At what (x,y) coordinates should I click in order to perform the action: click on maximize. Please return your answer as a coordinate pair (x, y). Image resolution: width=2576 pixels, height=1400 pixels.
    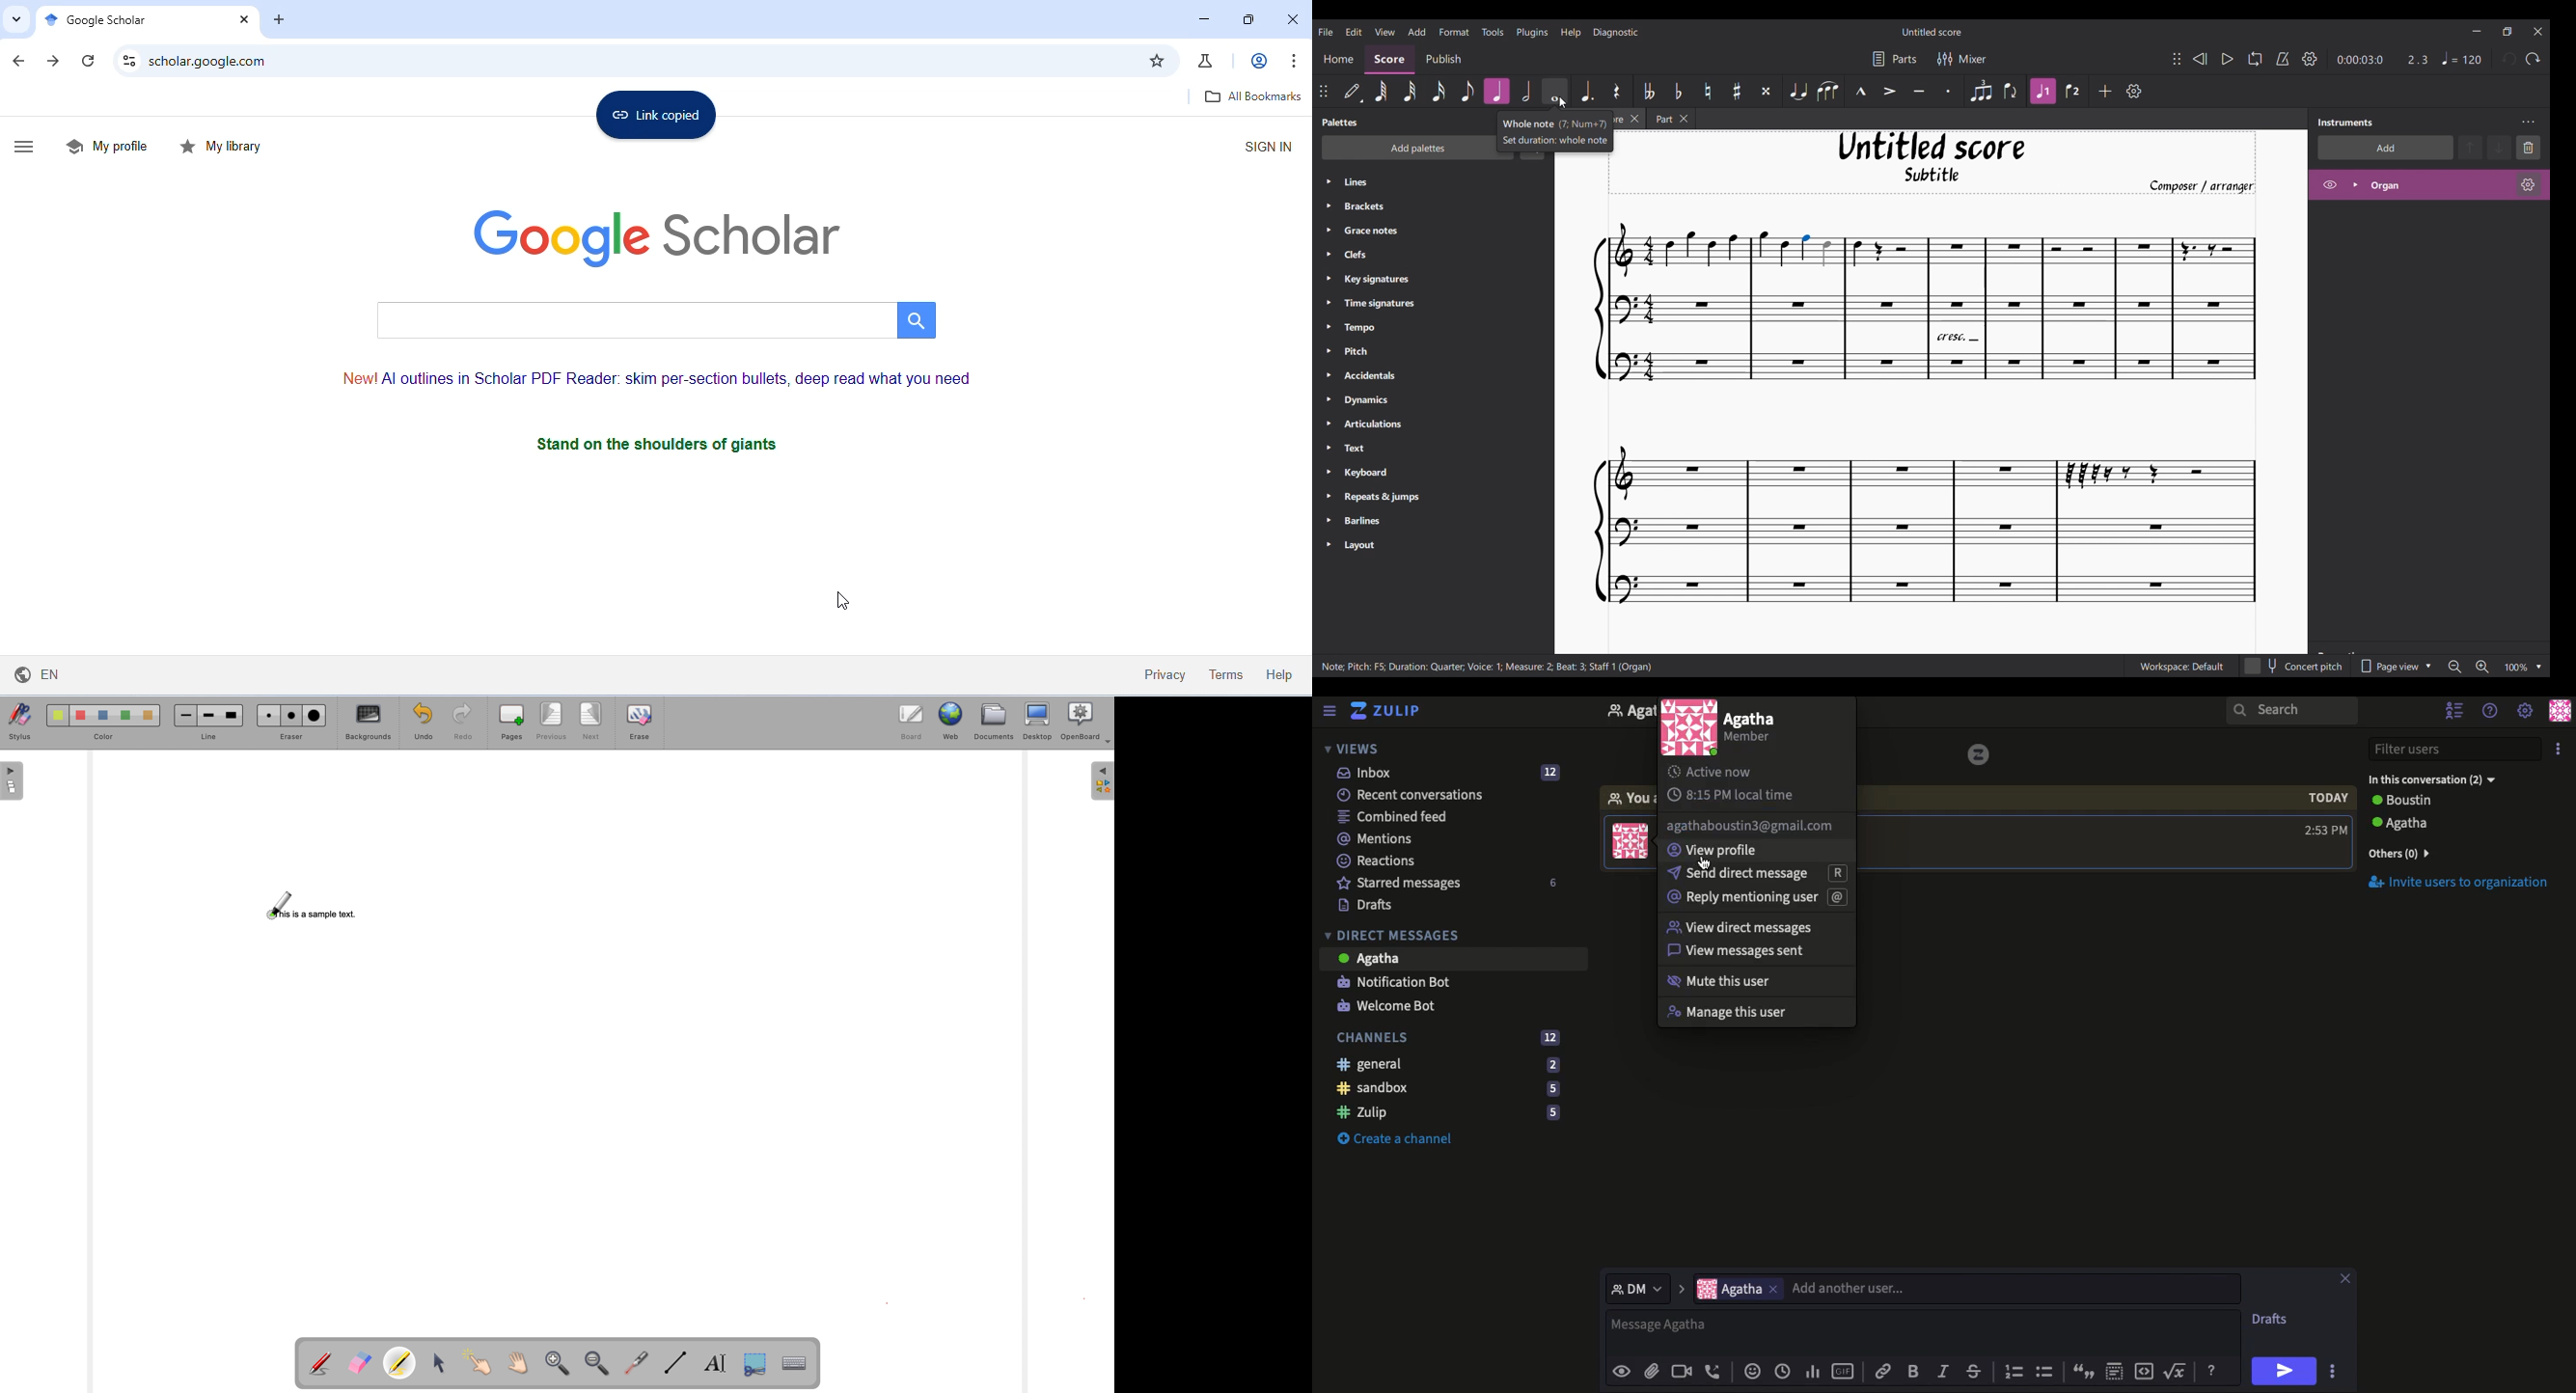
    Looking at the image, I should click on (1247, 21).